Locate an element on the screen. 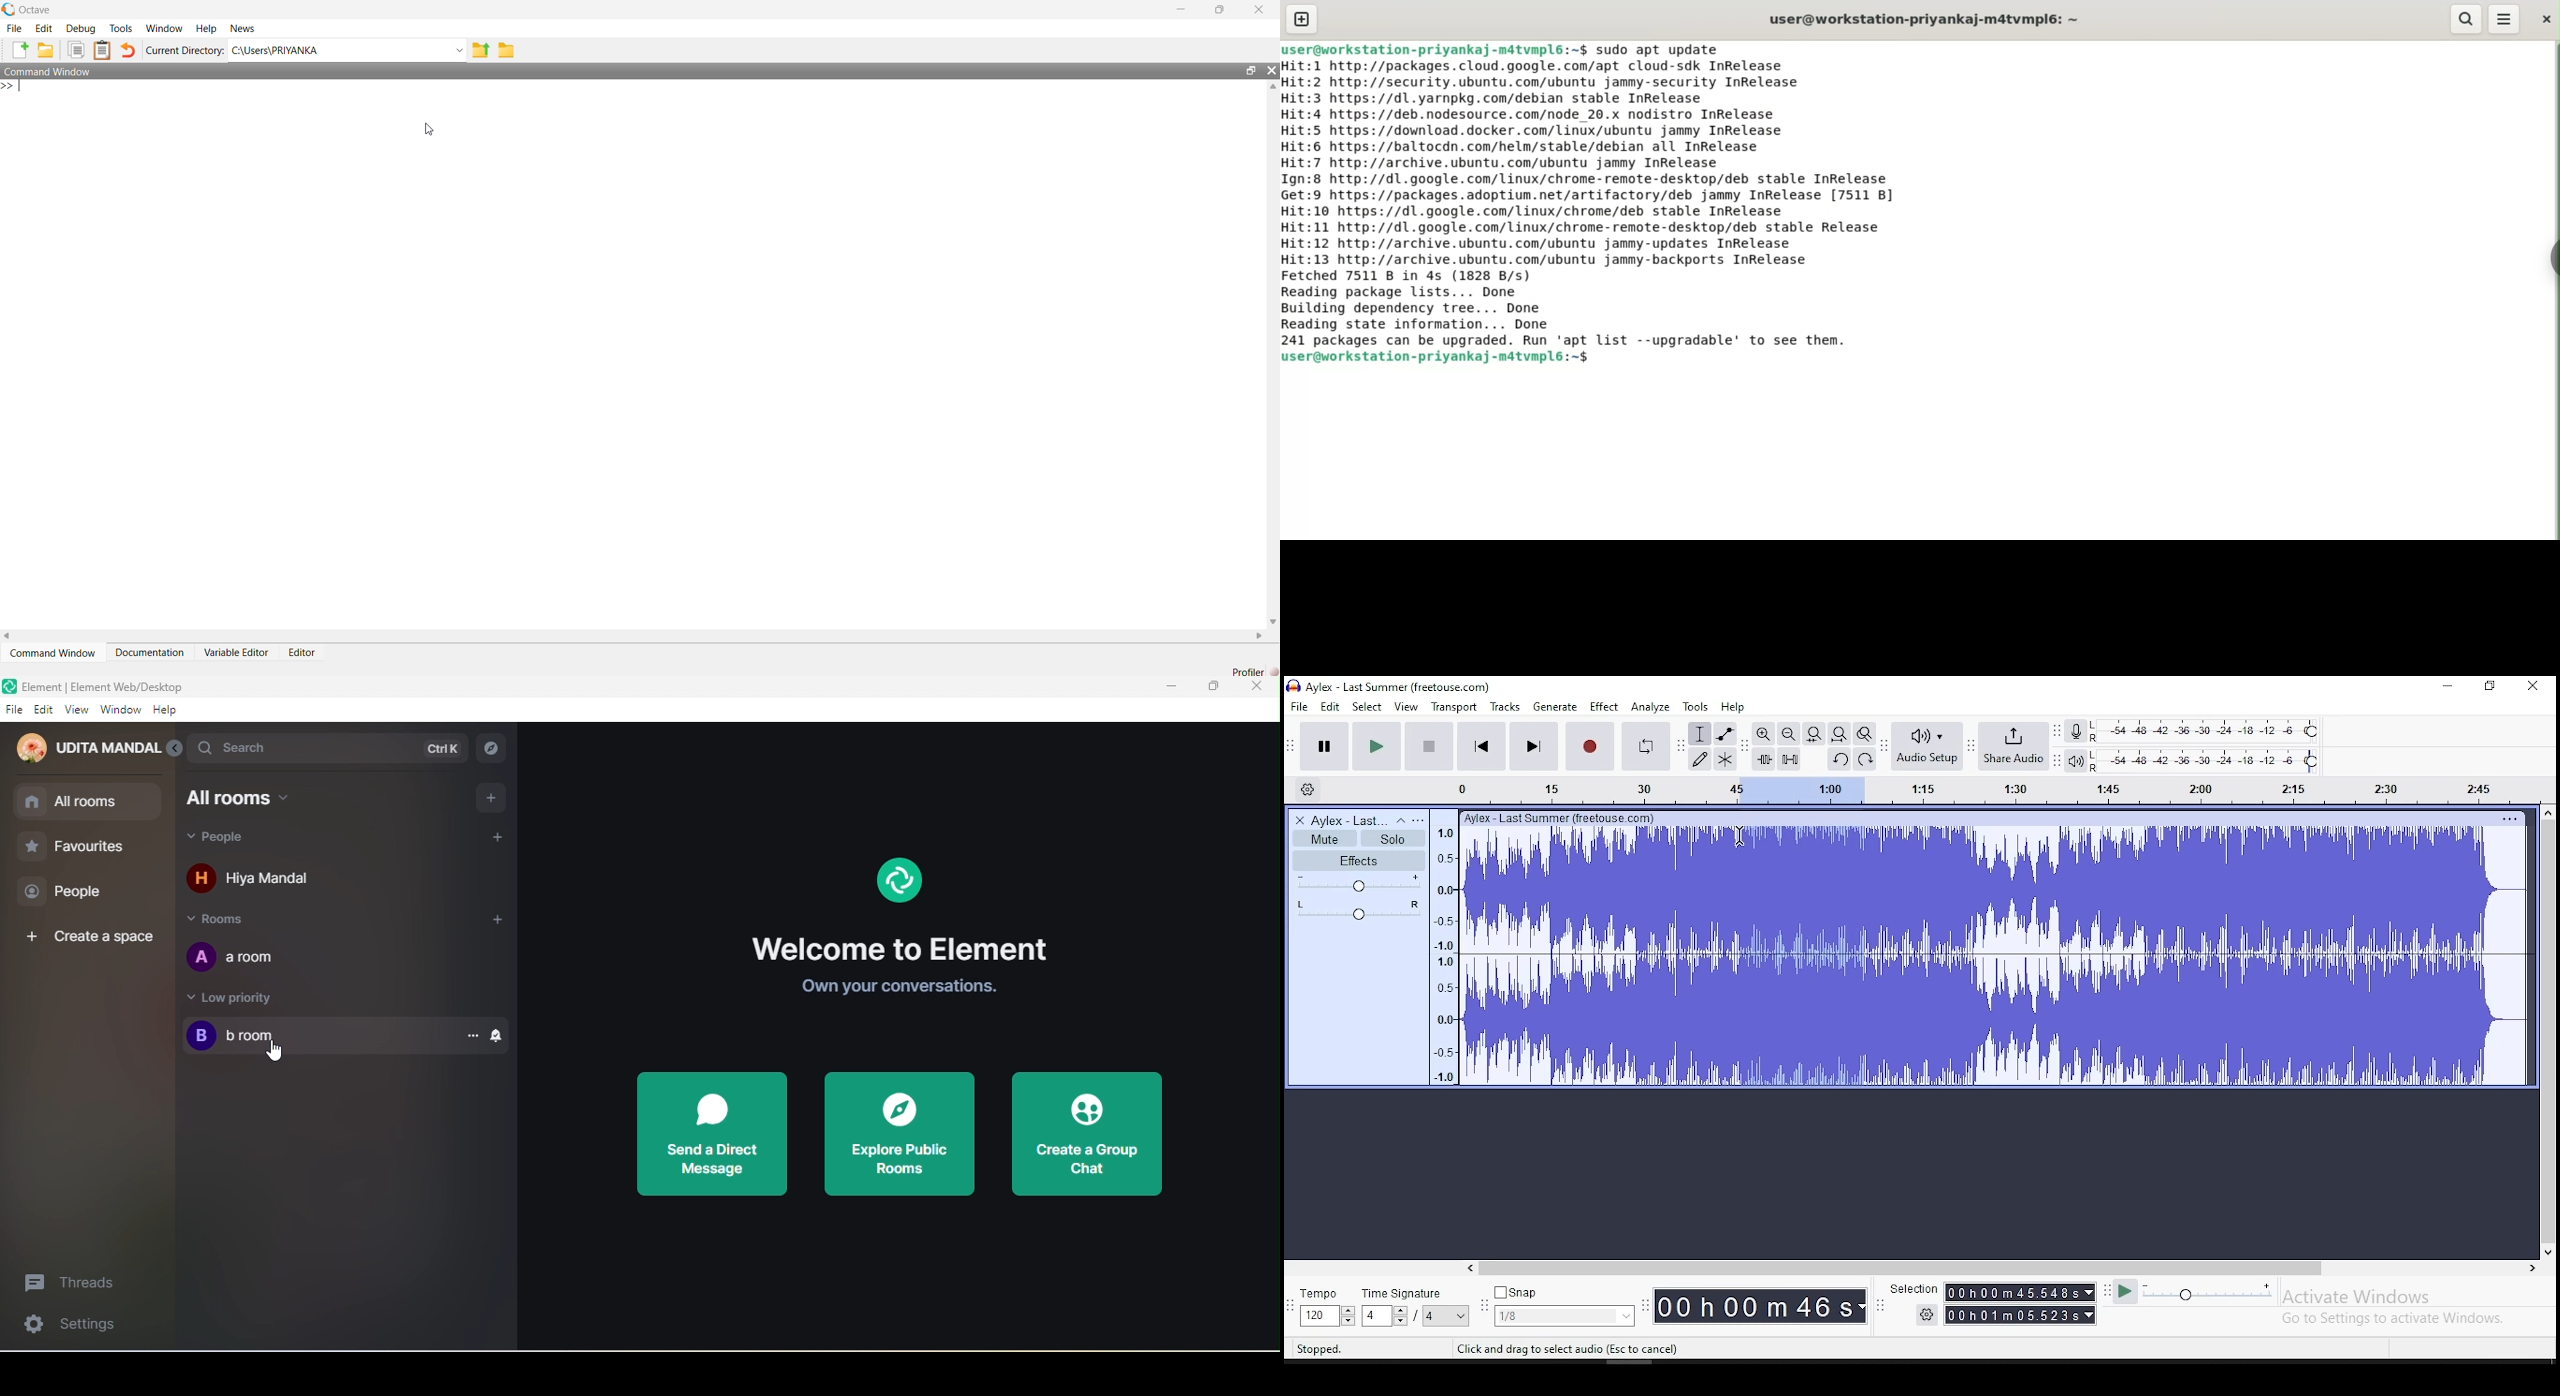  time signature is located at coordinates (1416, 1309).